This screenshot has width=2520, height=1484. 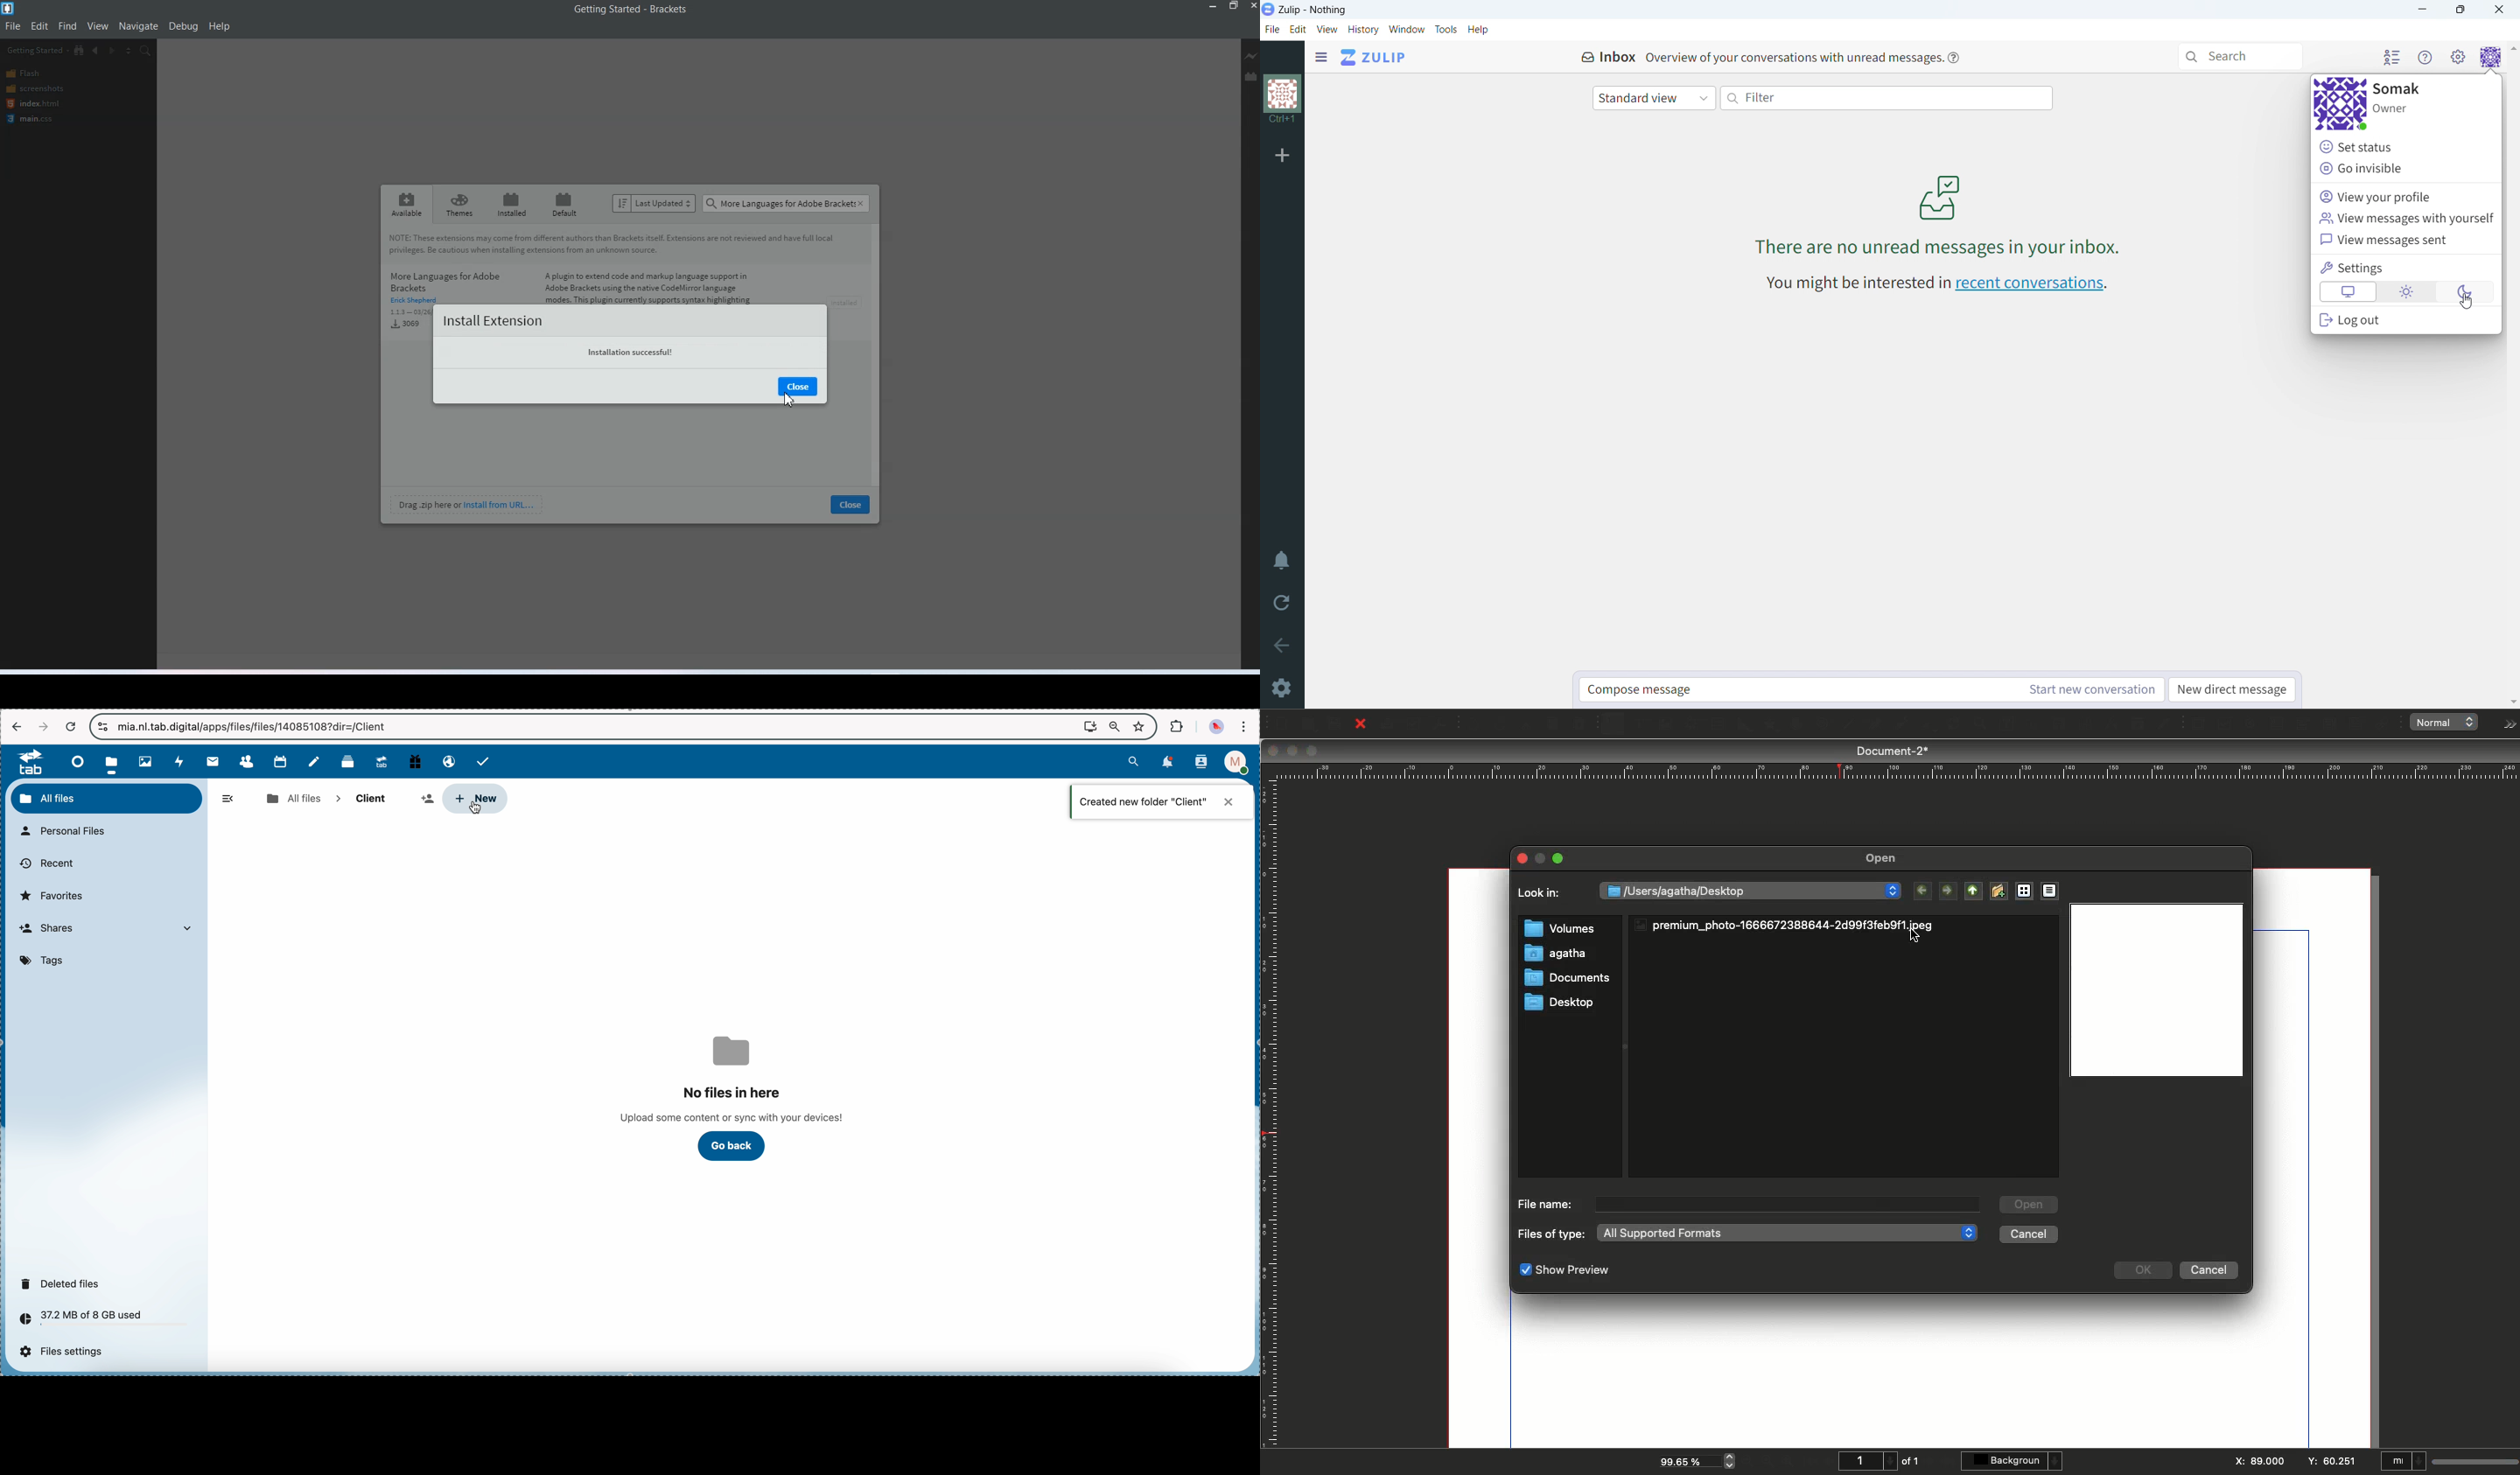 What do you see at coordinates (1415, 727) in the screenshot?
I see `Preflight verifier` at bounding box center [1415, 727].